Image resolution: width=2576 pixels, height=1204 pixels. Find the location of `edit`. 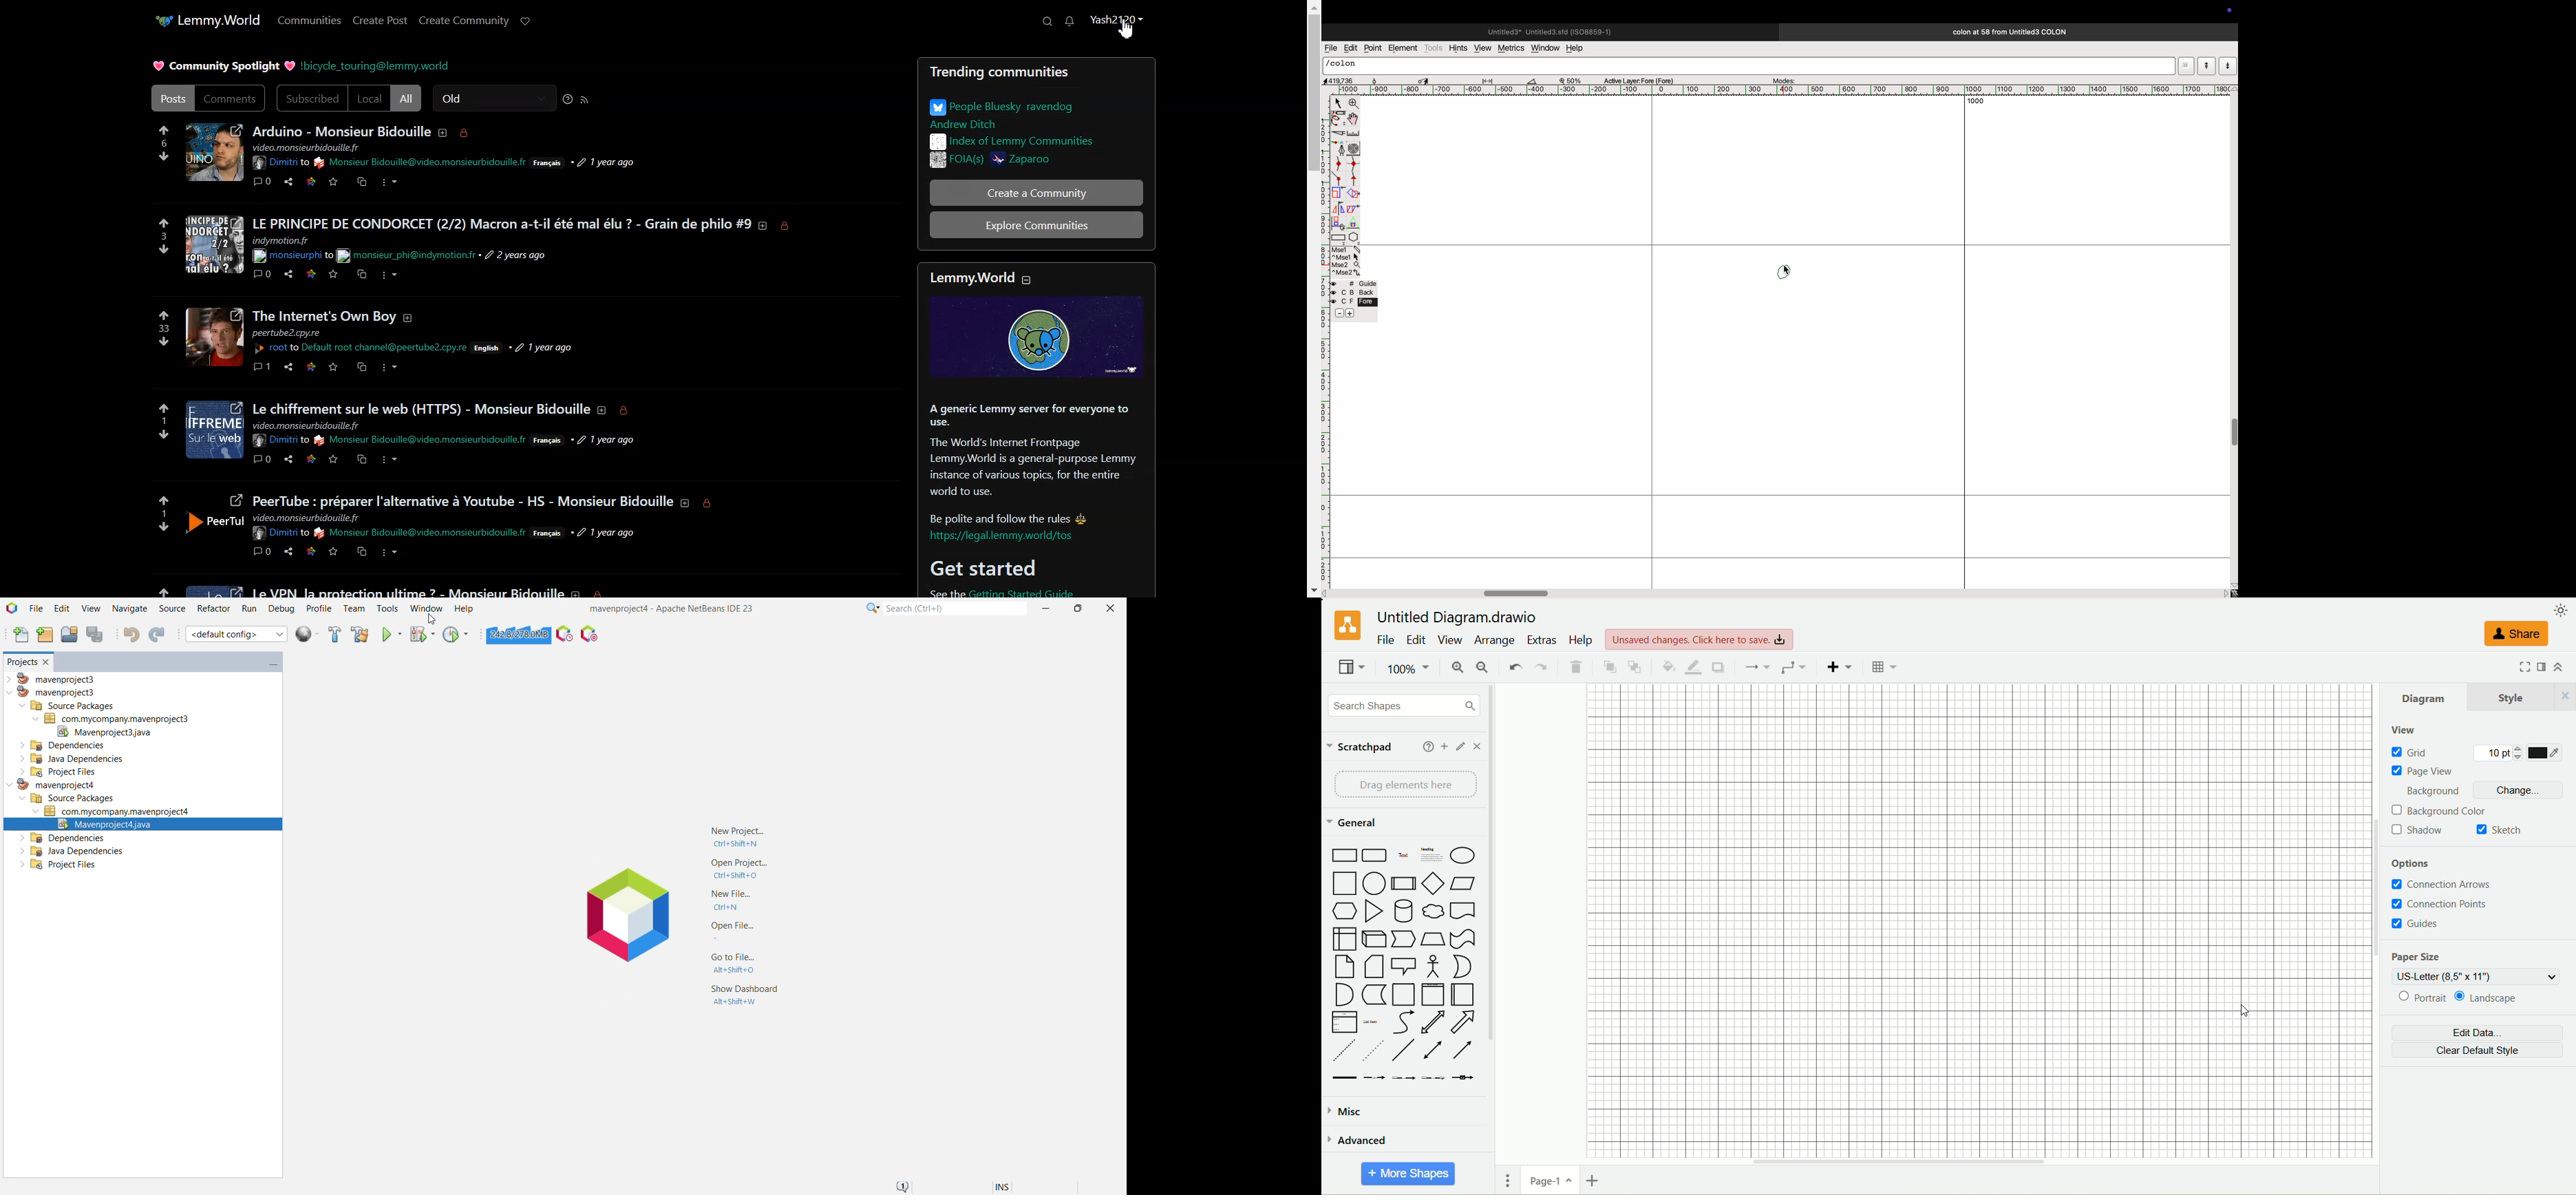

edit is located at coordinates (1416, 641).